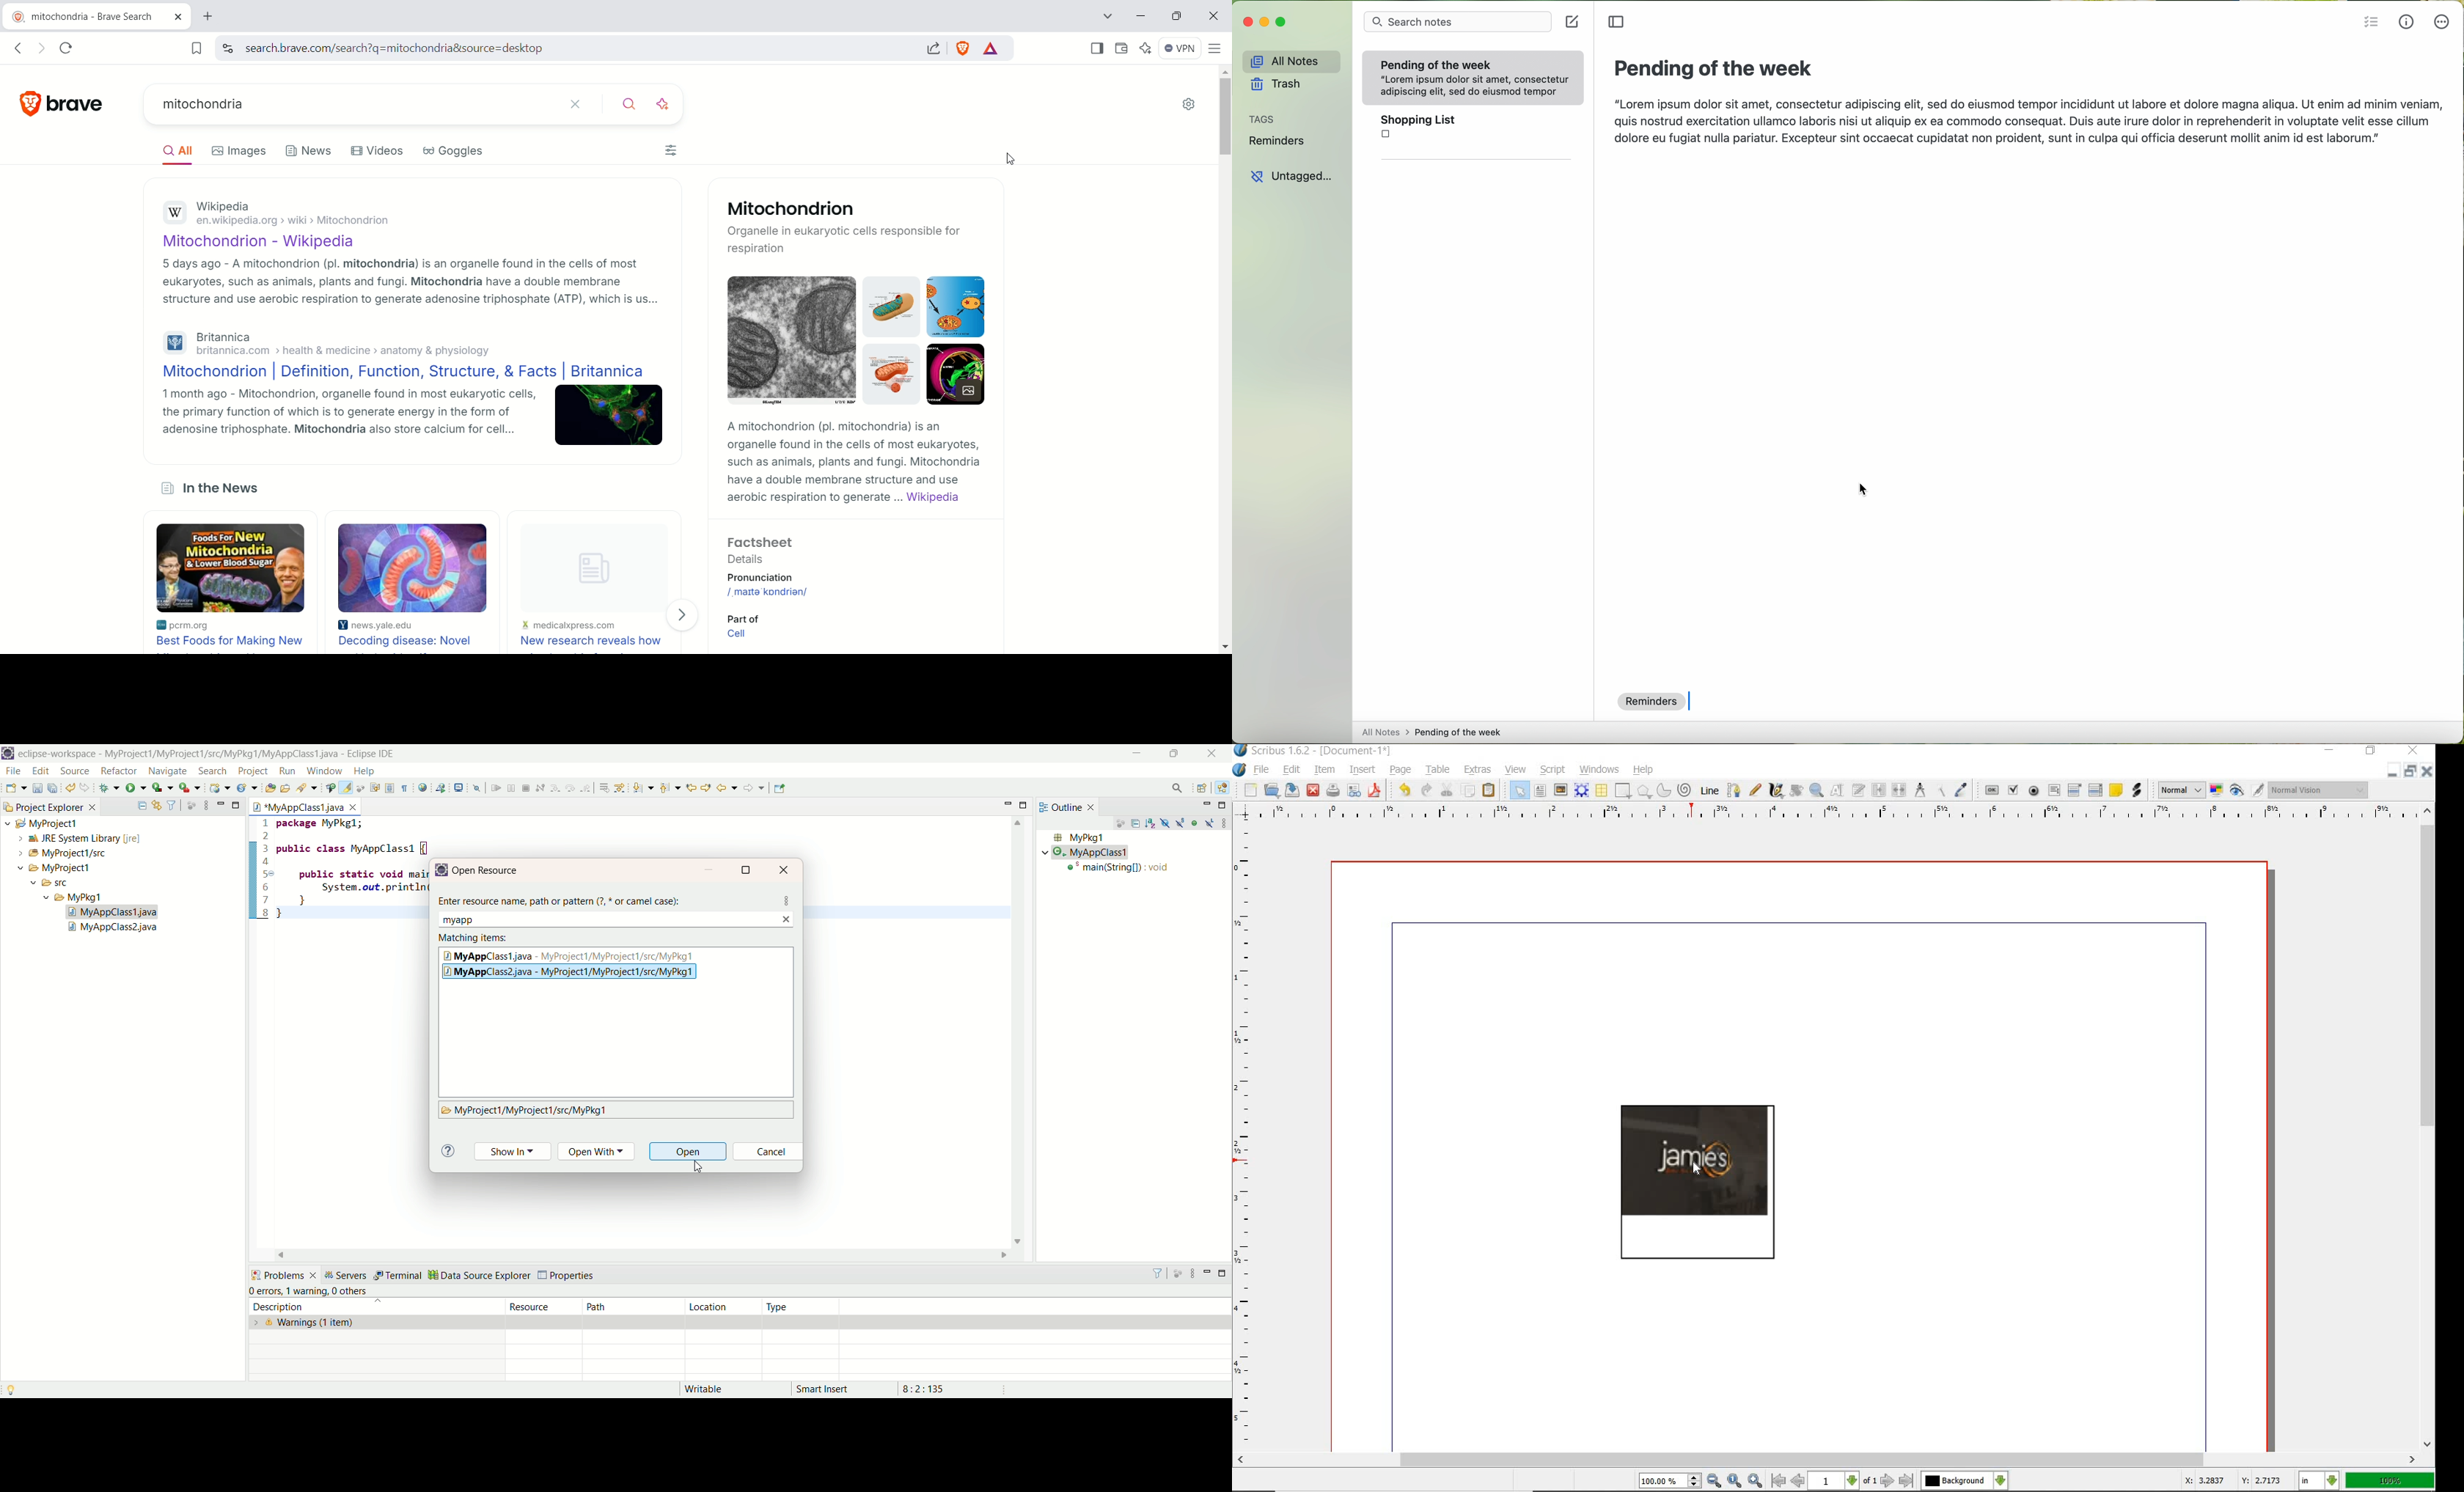  I want to click on eclipse-workspace - MyProject1/MyProject1/src/MyPkg1/MyAppClass1.java - Eclipse IDE, so click(210, 754).